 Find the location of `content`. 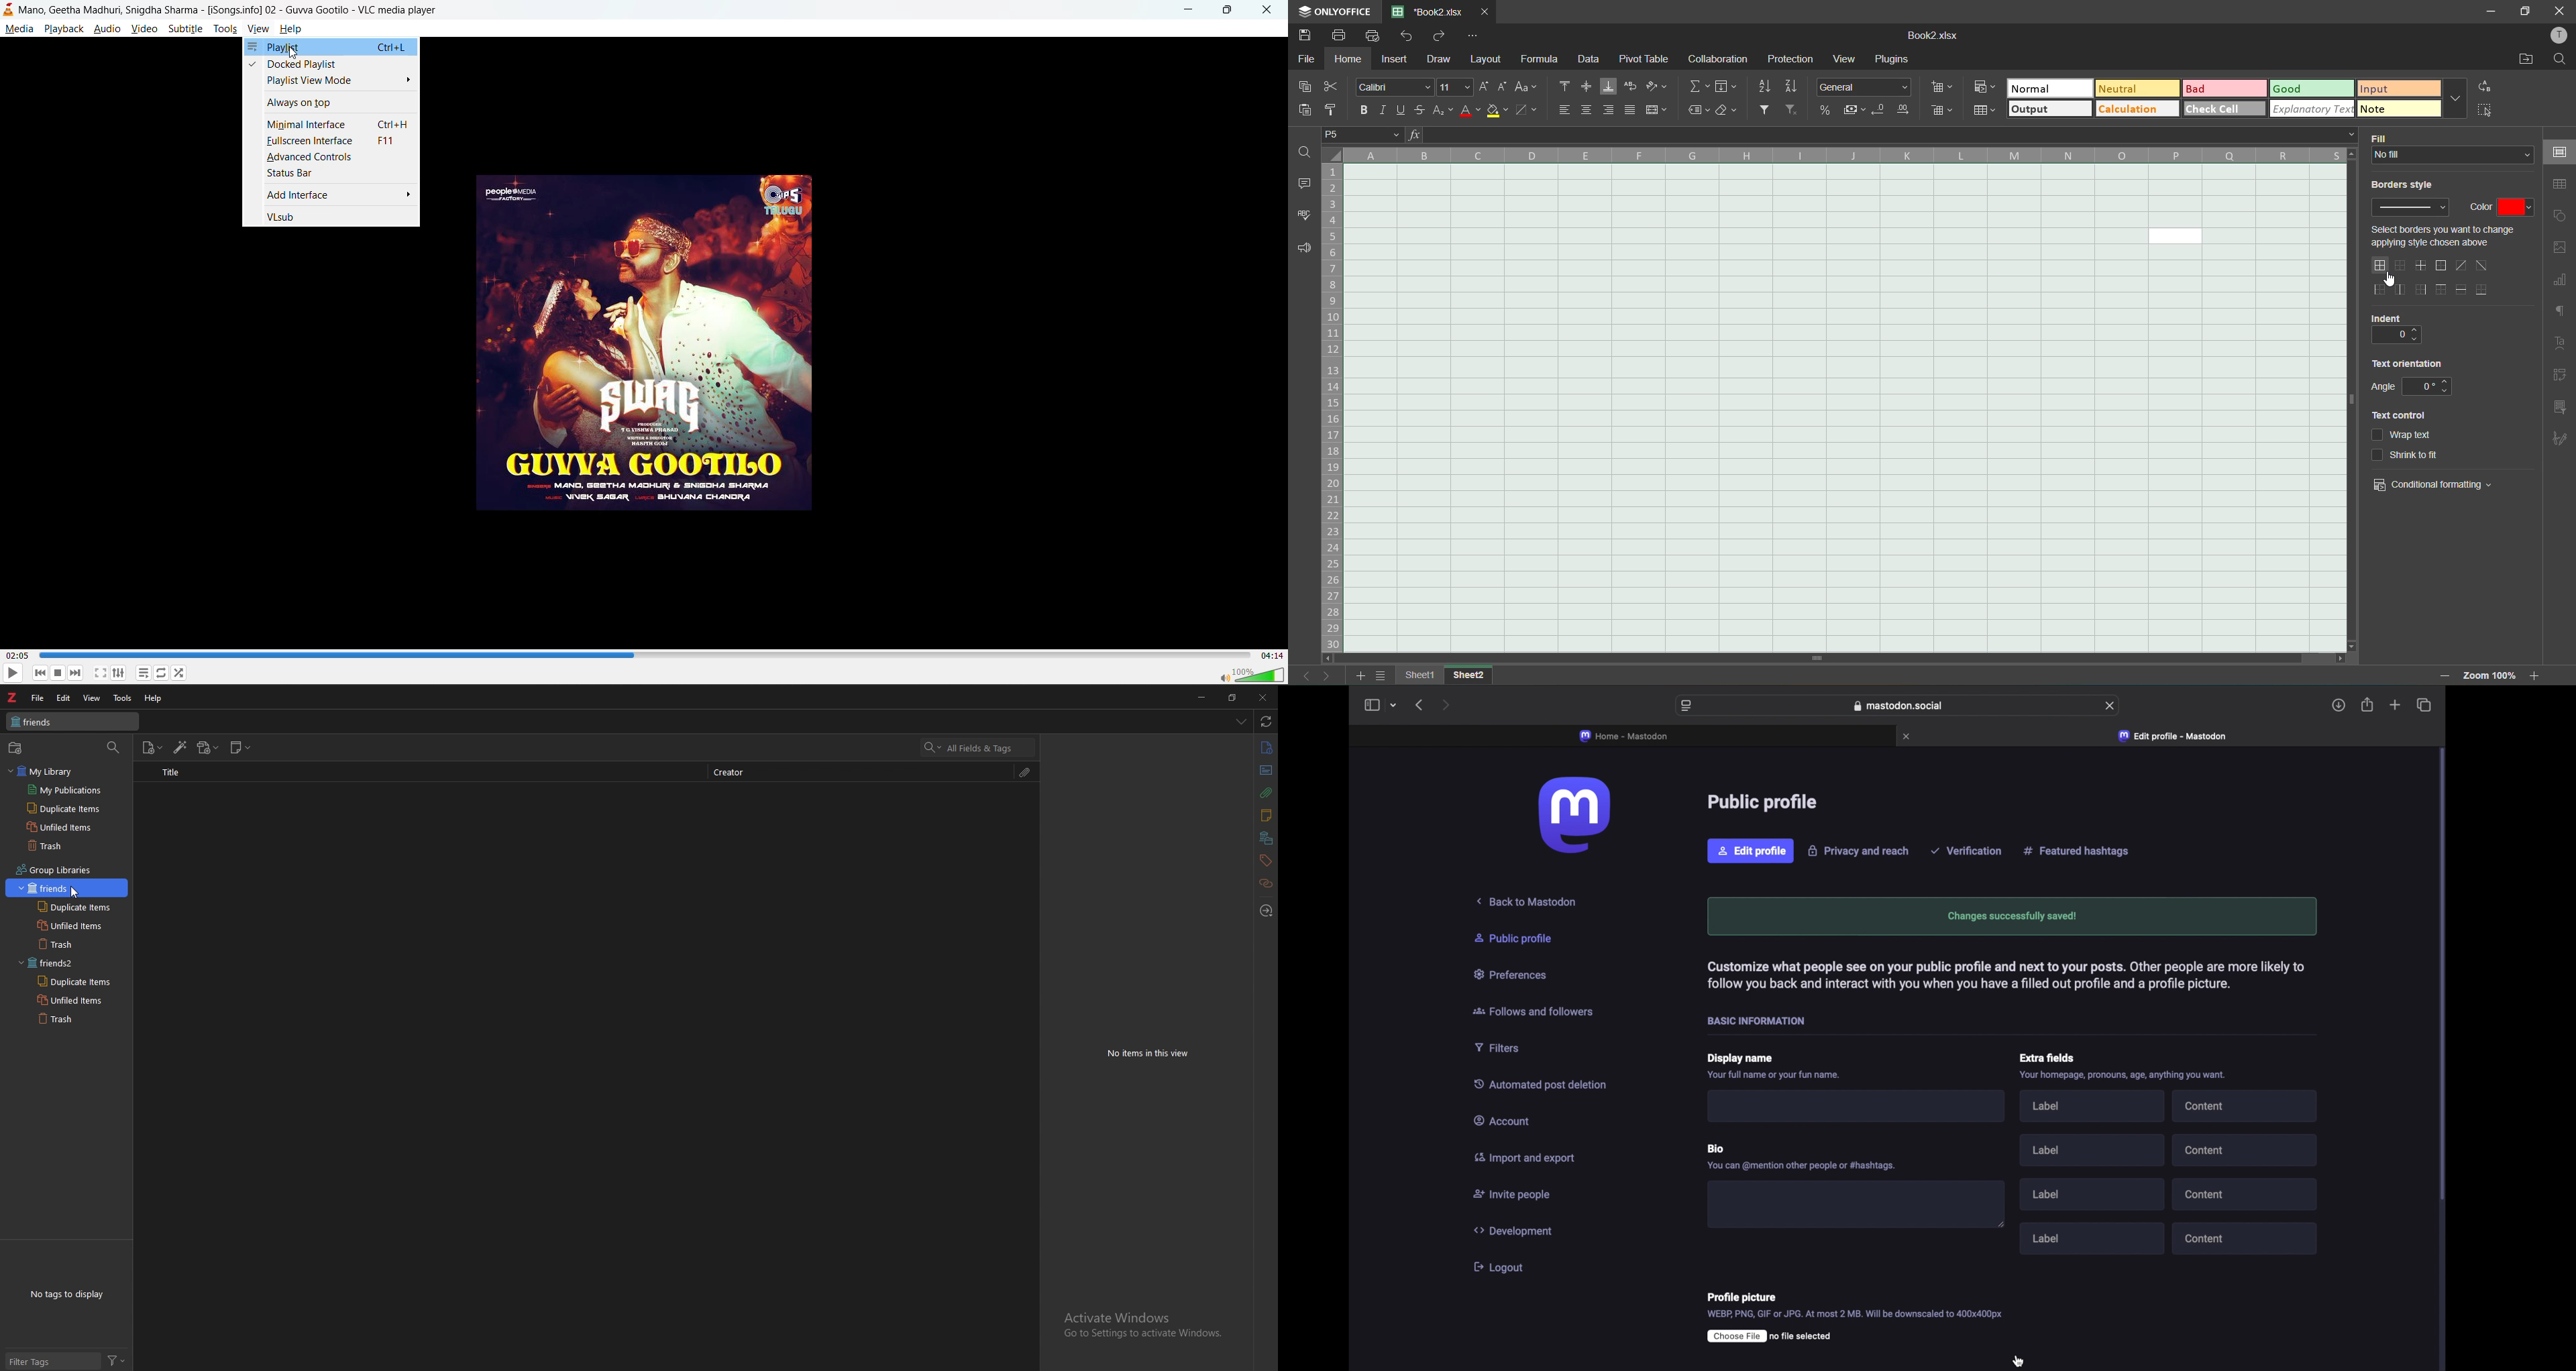

content is located at coordinates (2245, 1236).